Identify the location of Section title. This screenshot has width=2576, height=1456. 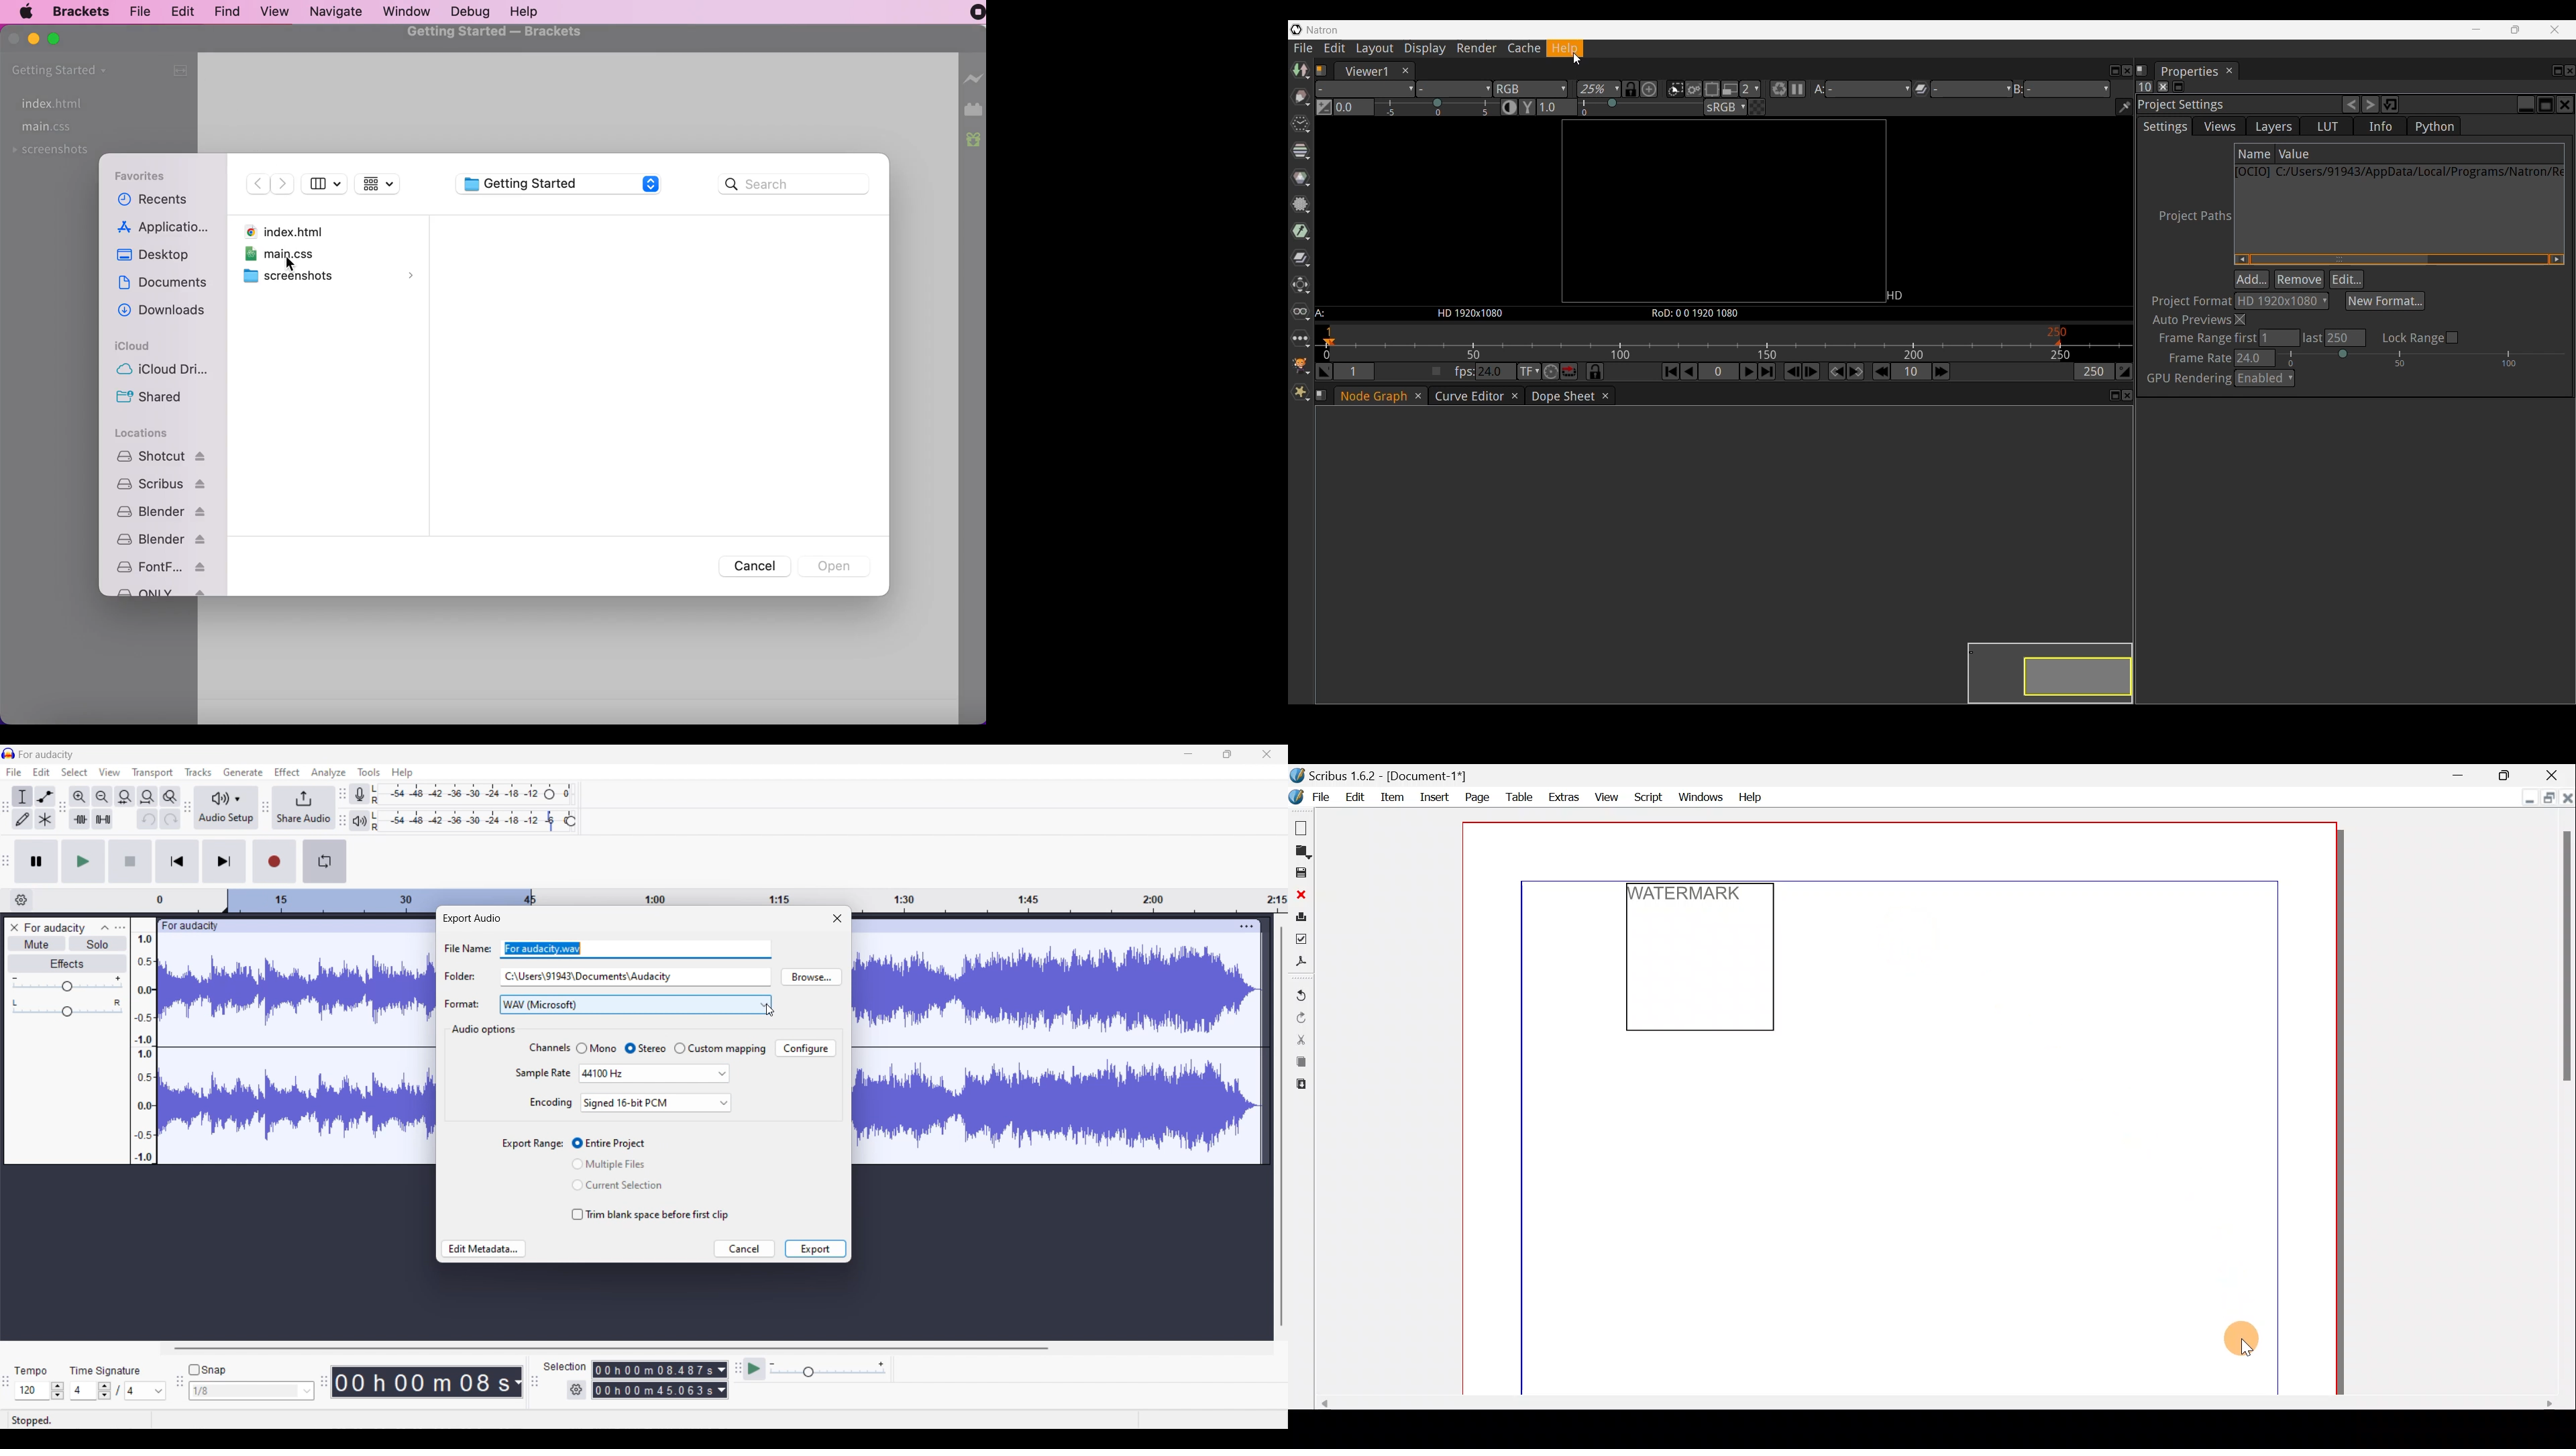
(482, 1030).